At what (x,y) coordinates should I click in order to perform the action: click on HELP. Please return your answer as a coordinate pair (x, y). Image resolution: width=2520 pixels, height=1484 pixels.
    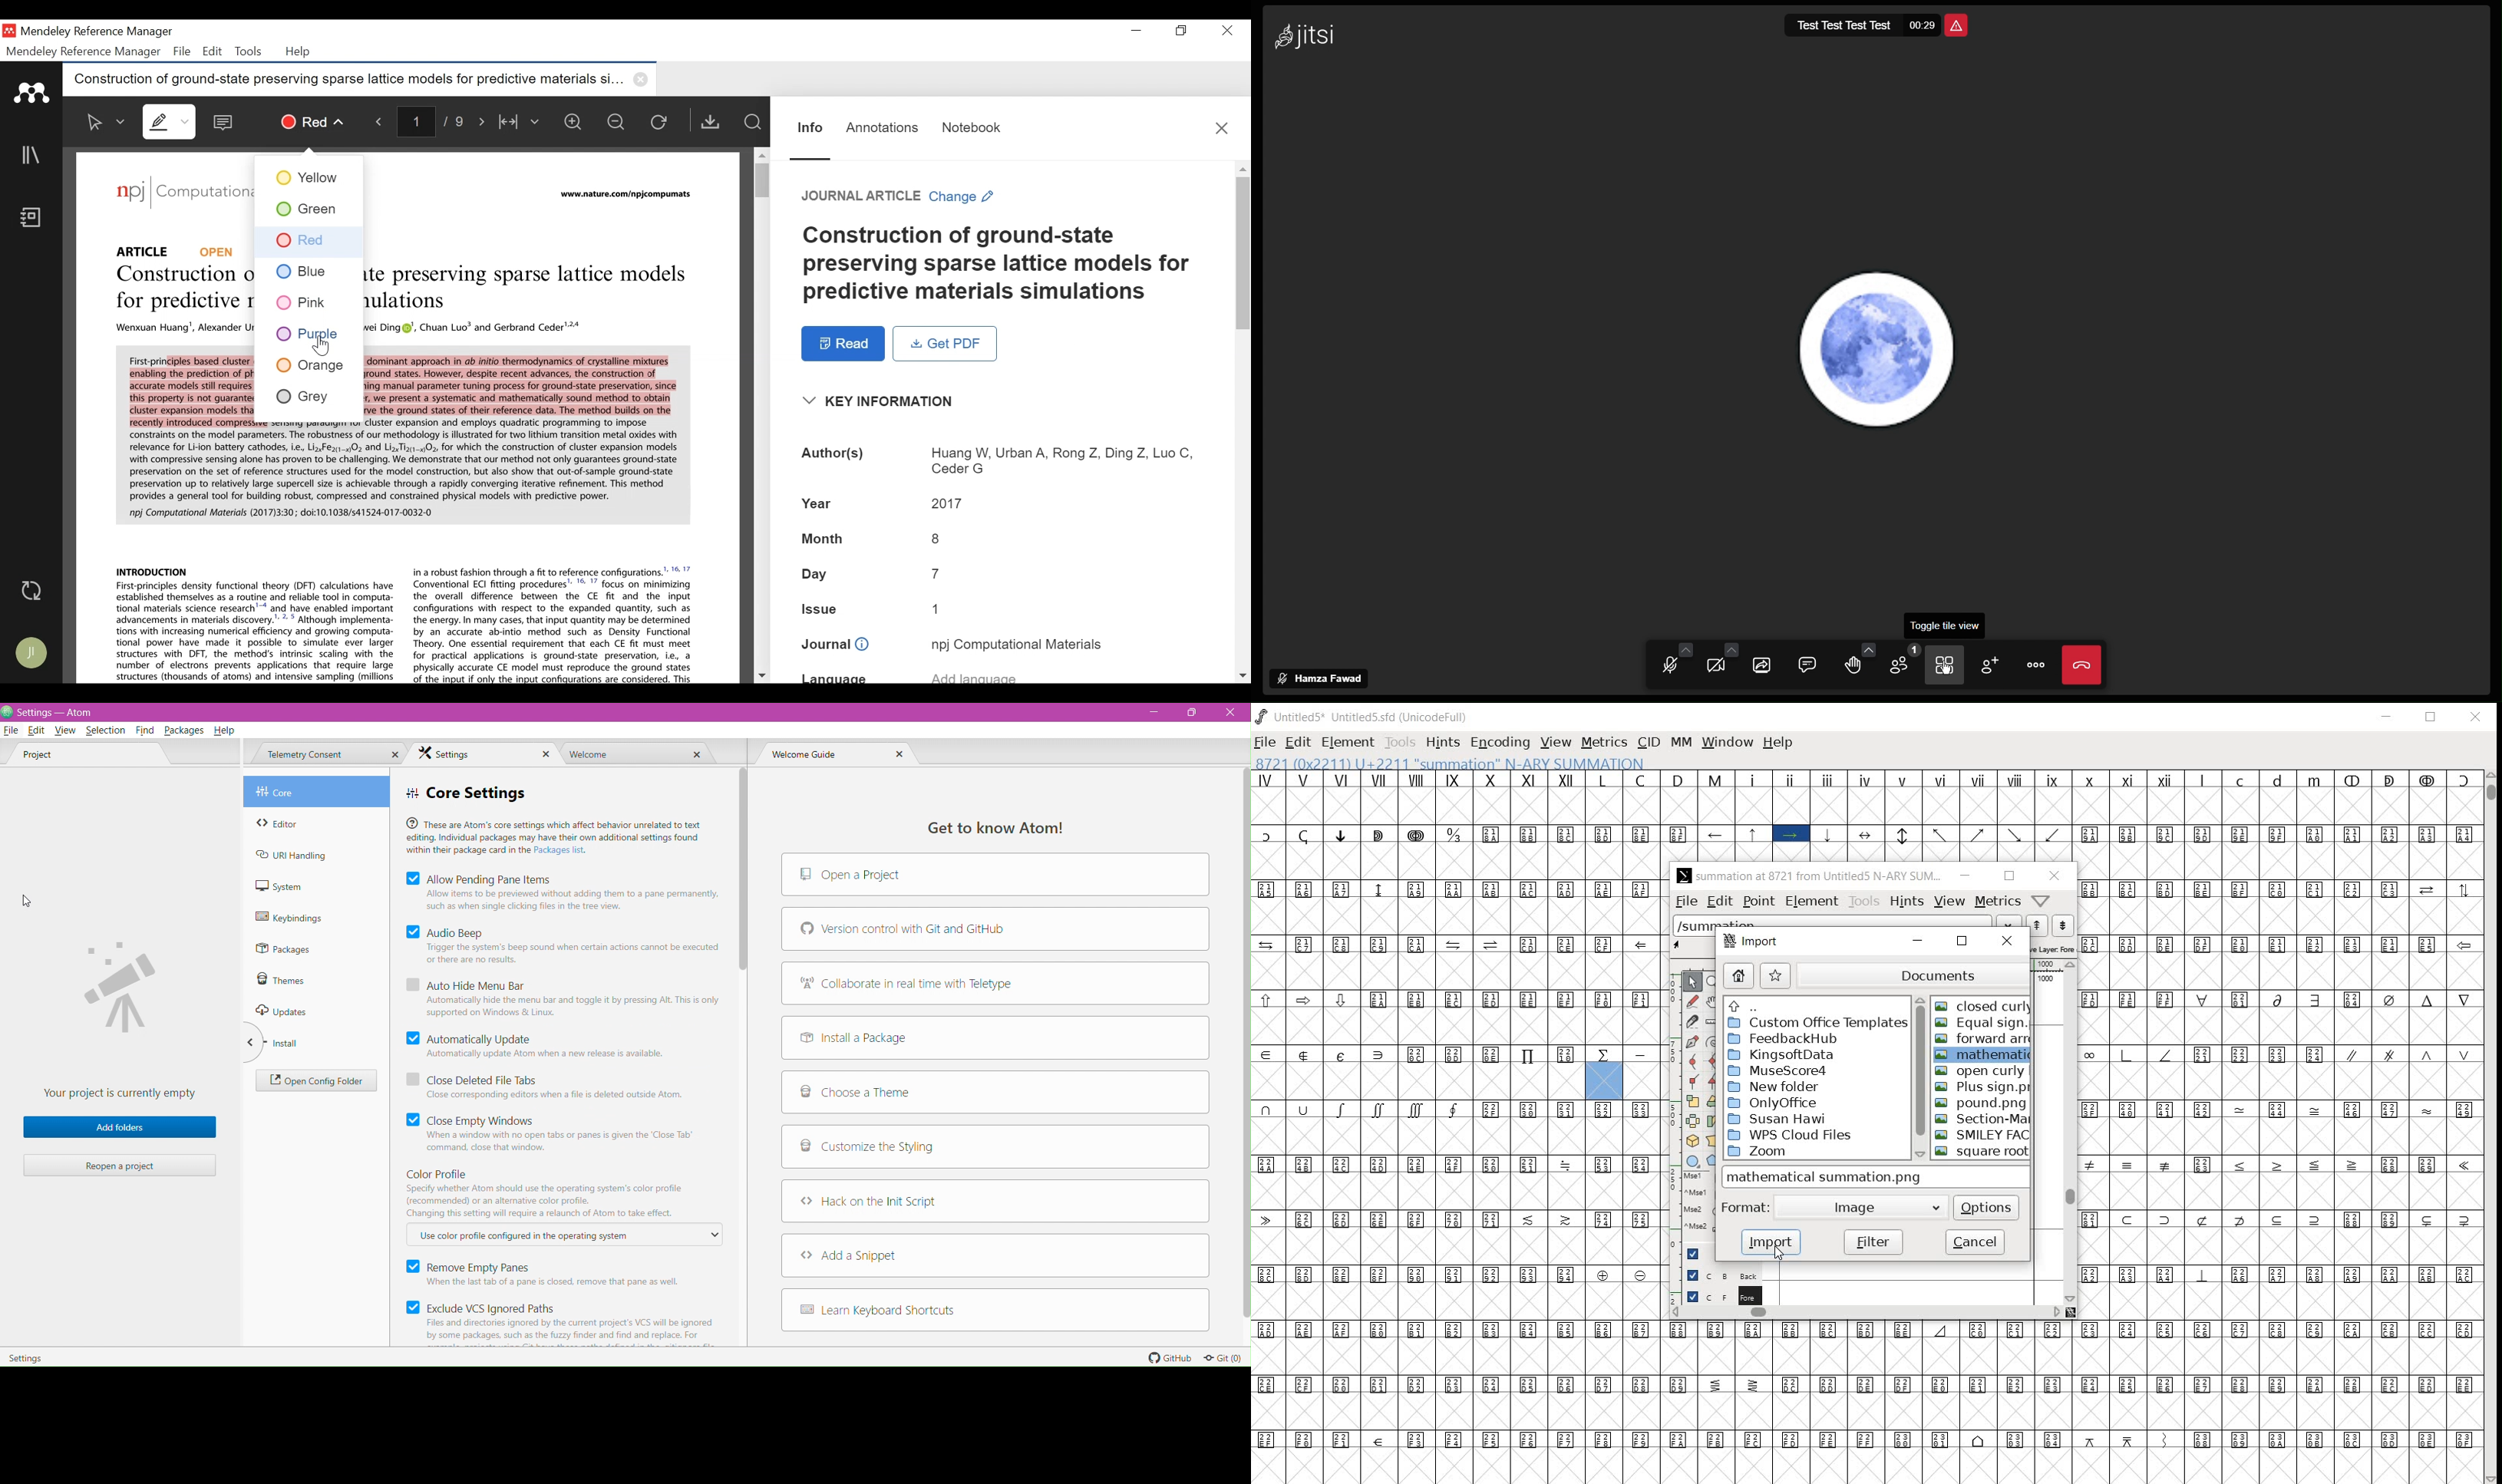
    Looking at the image, I should click on (1781, 744).